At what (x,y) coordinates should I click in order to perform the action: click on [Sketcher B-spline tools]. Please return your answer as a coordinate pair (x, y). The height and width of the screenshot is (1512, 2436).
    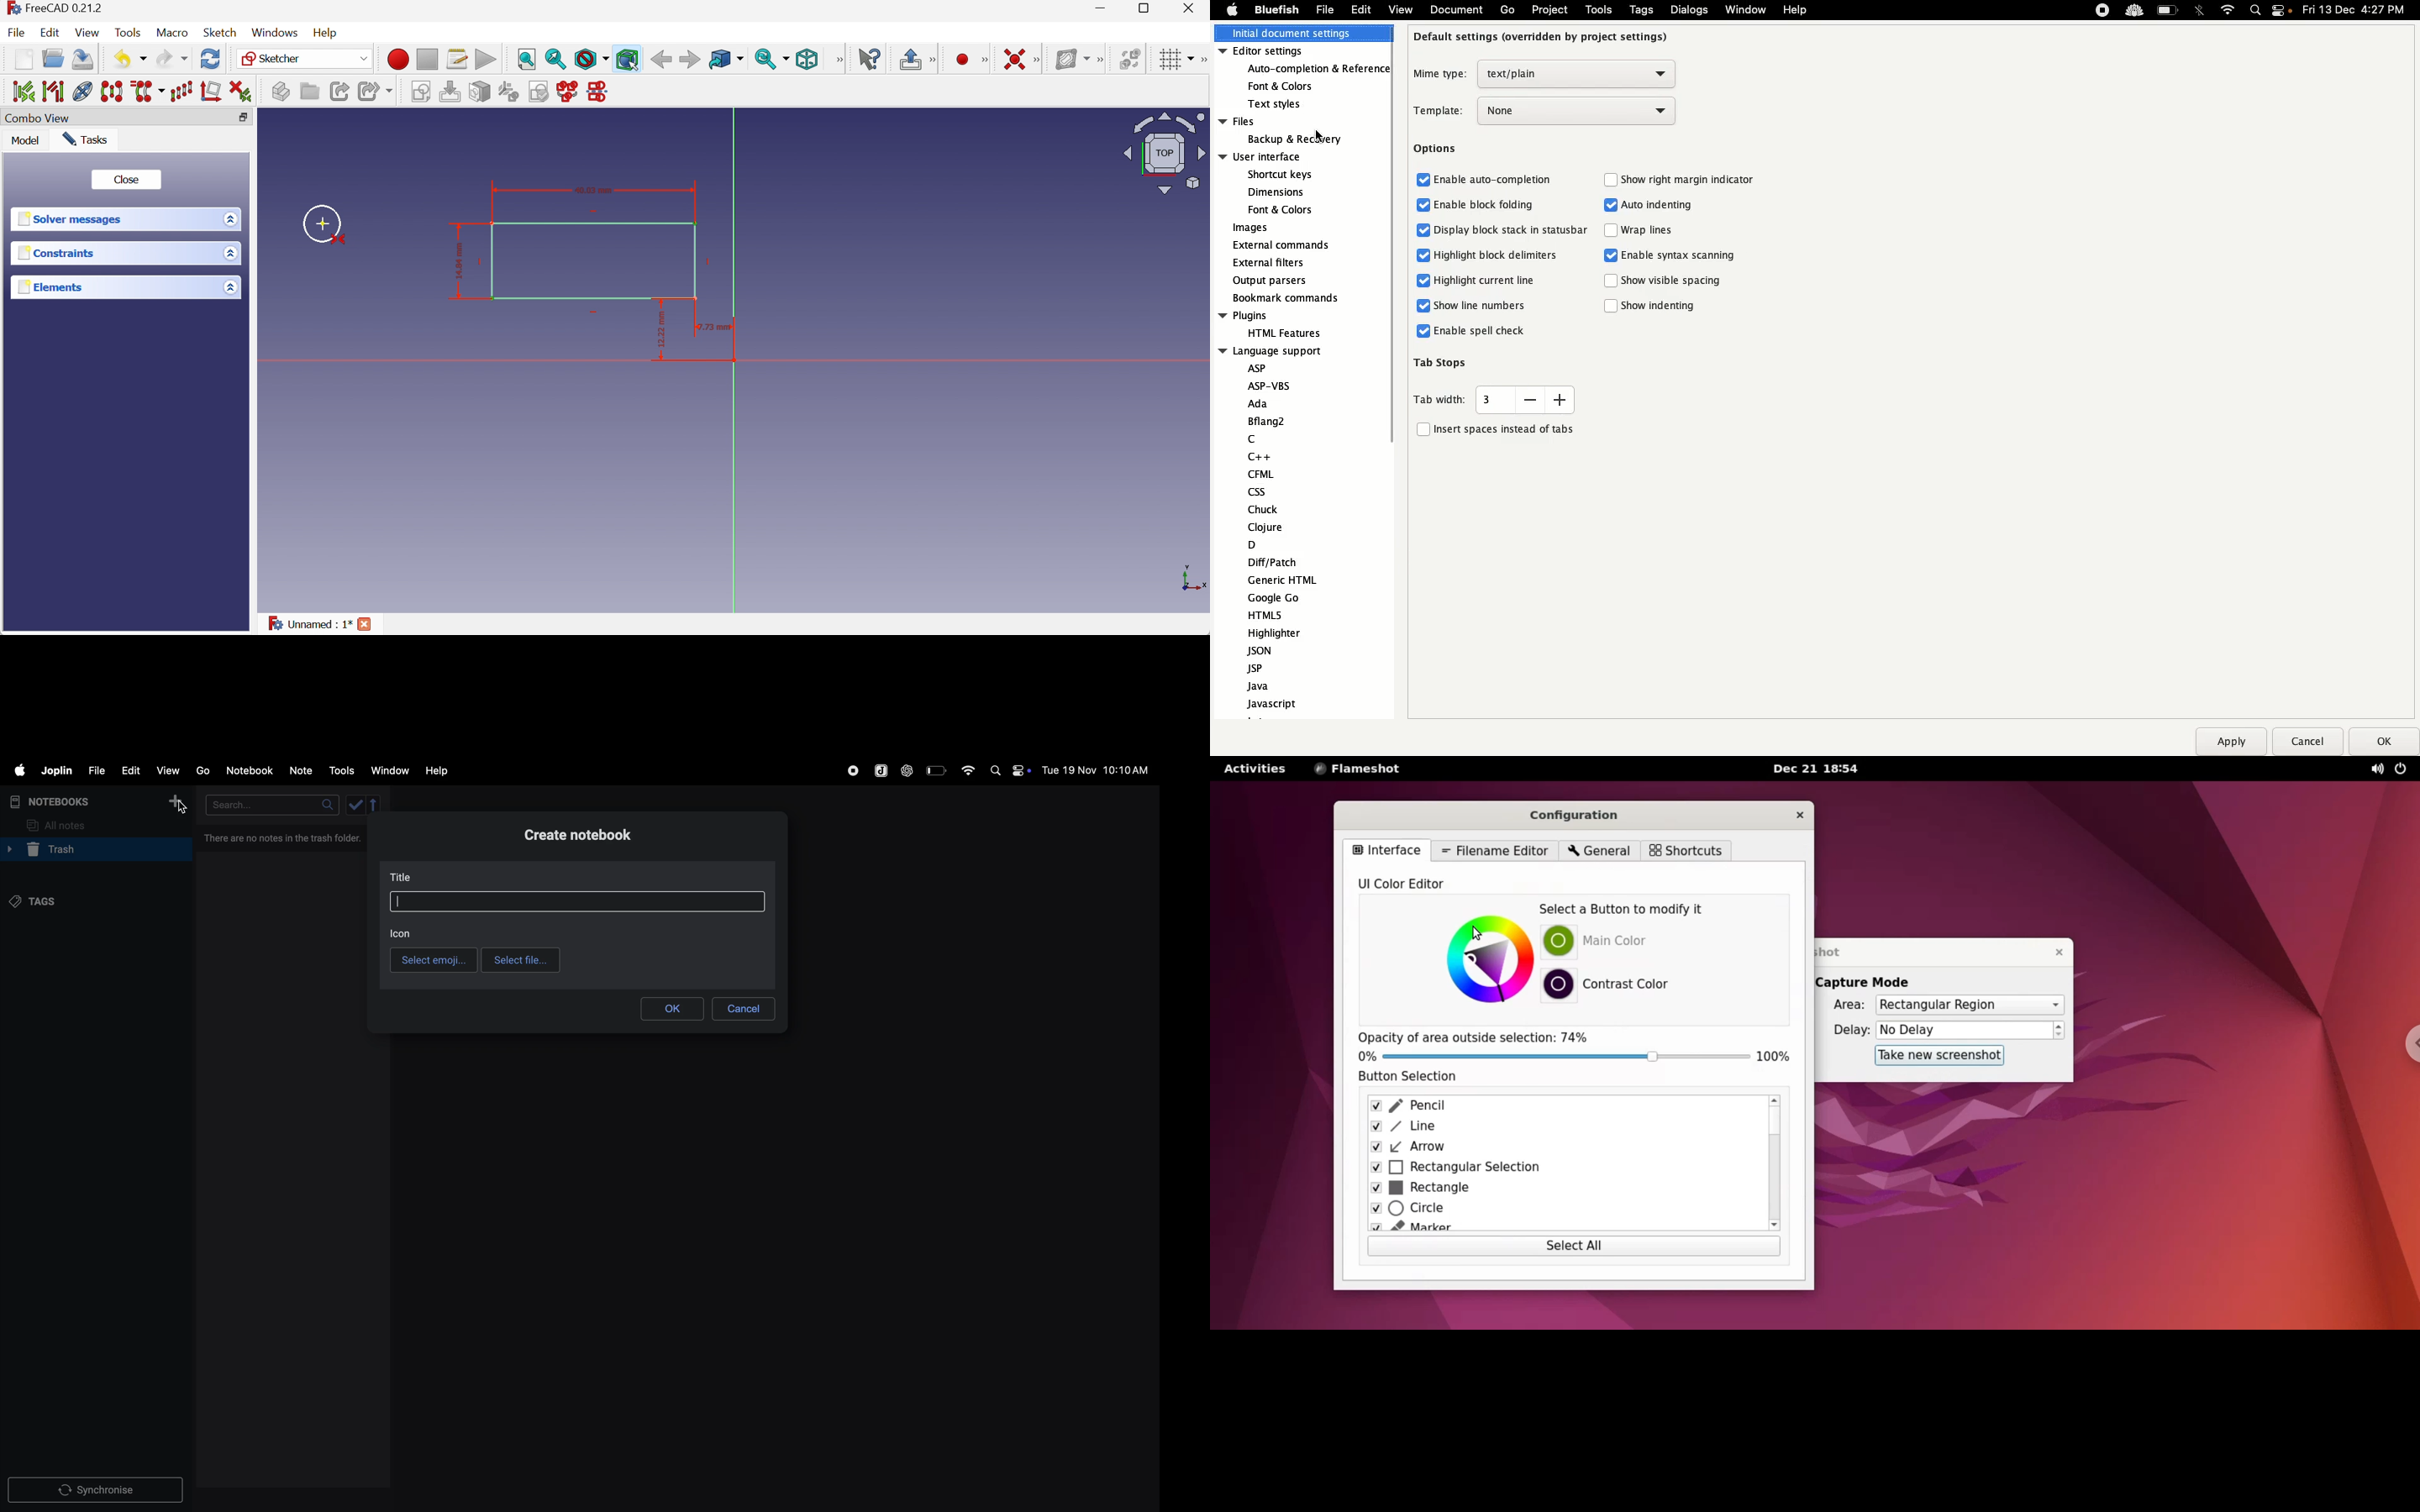
    Looking at the image, I should click on (1102, 59).